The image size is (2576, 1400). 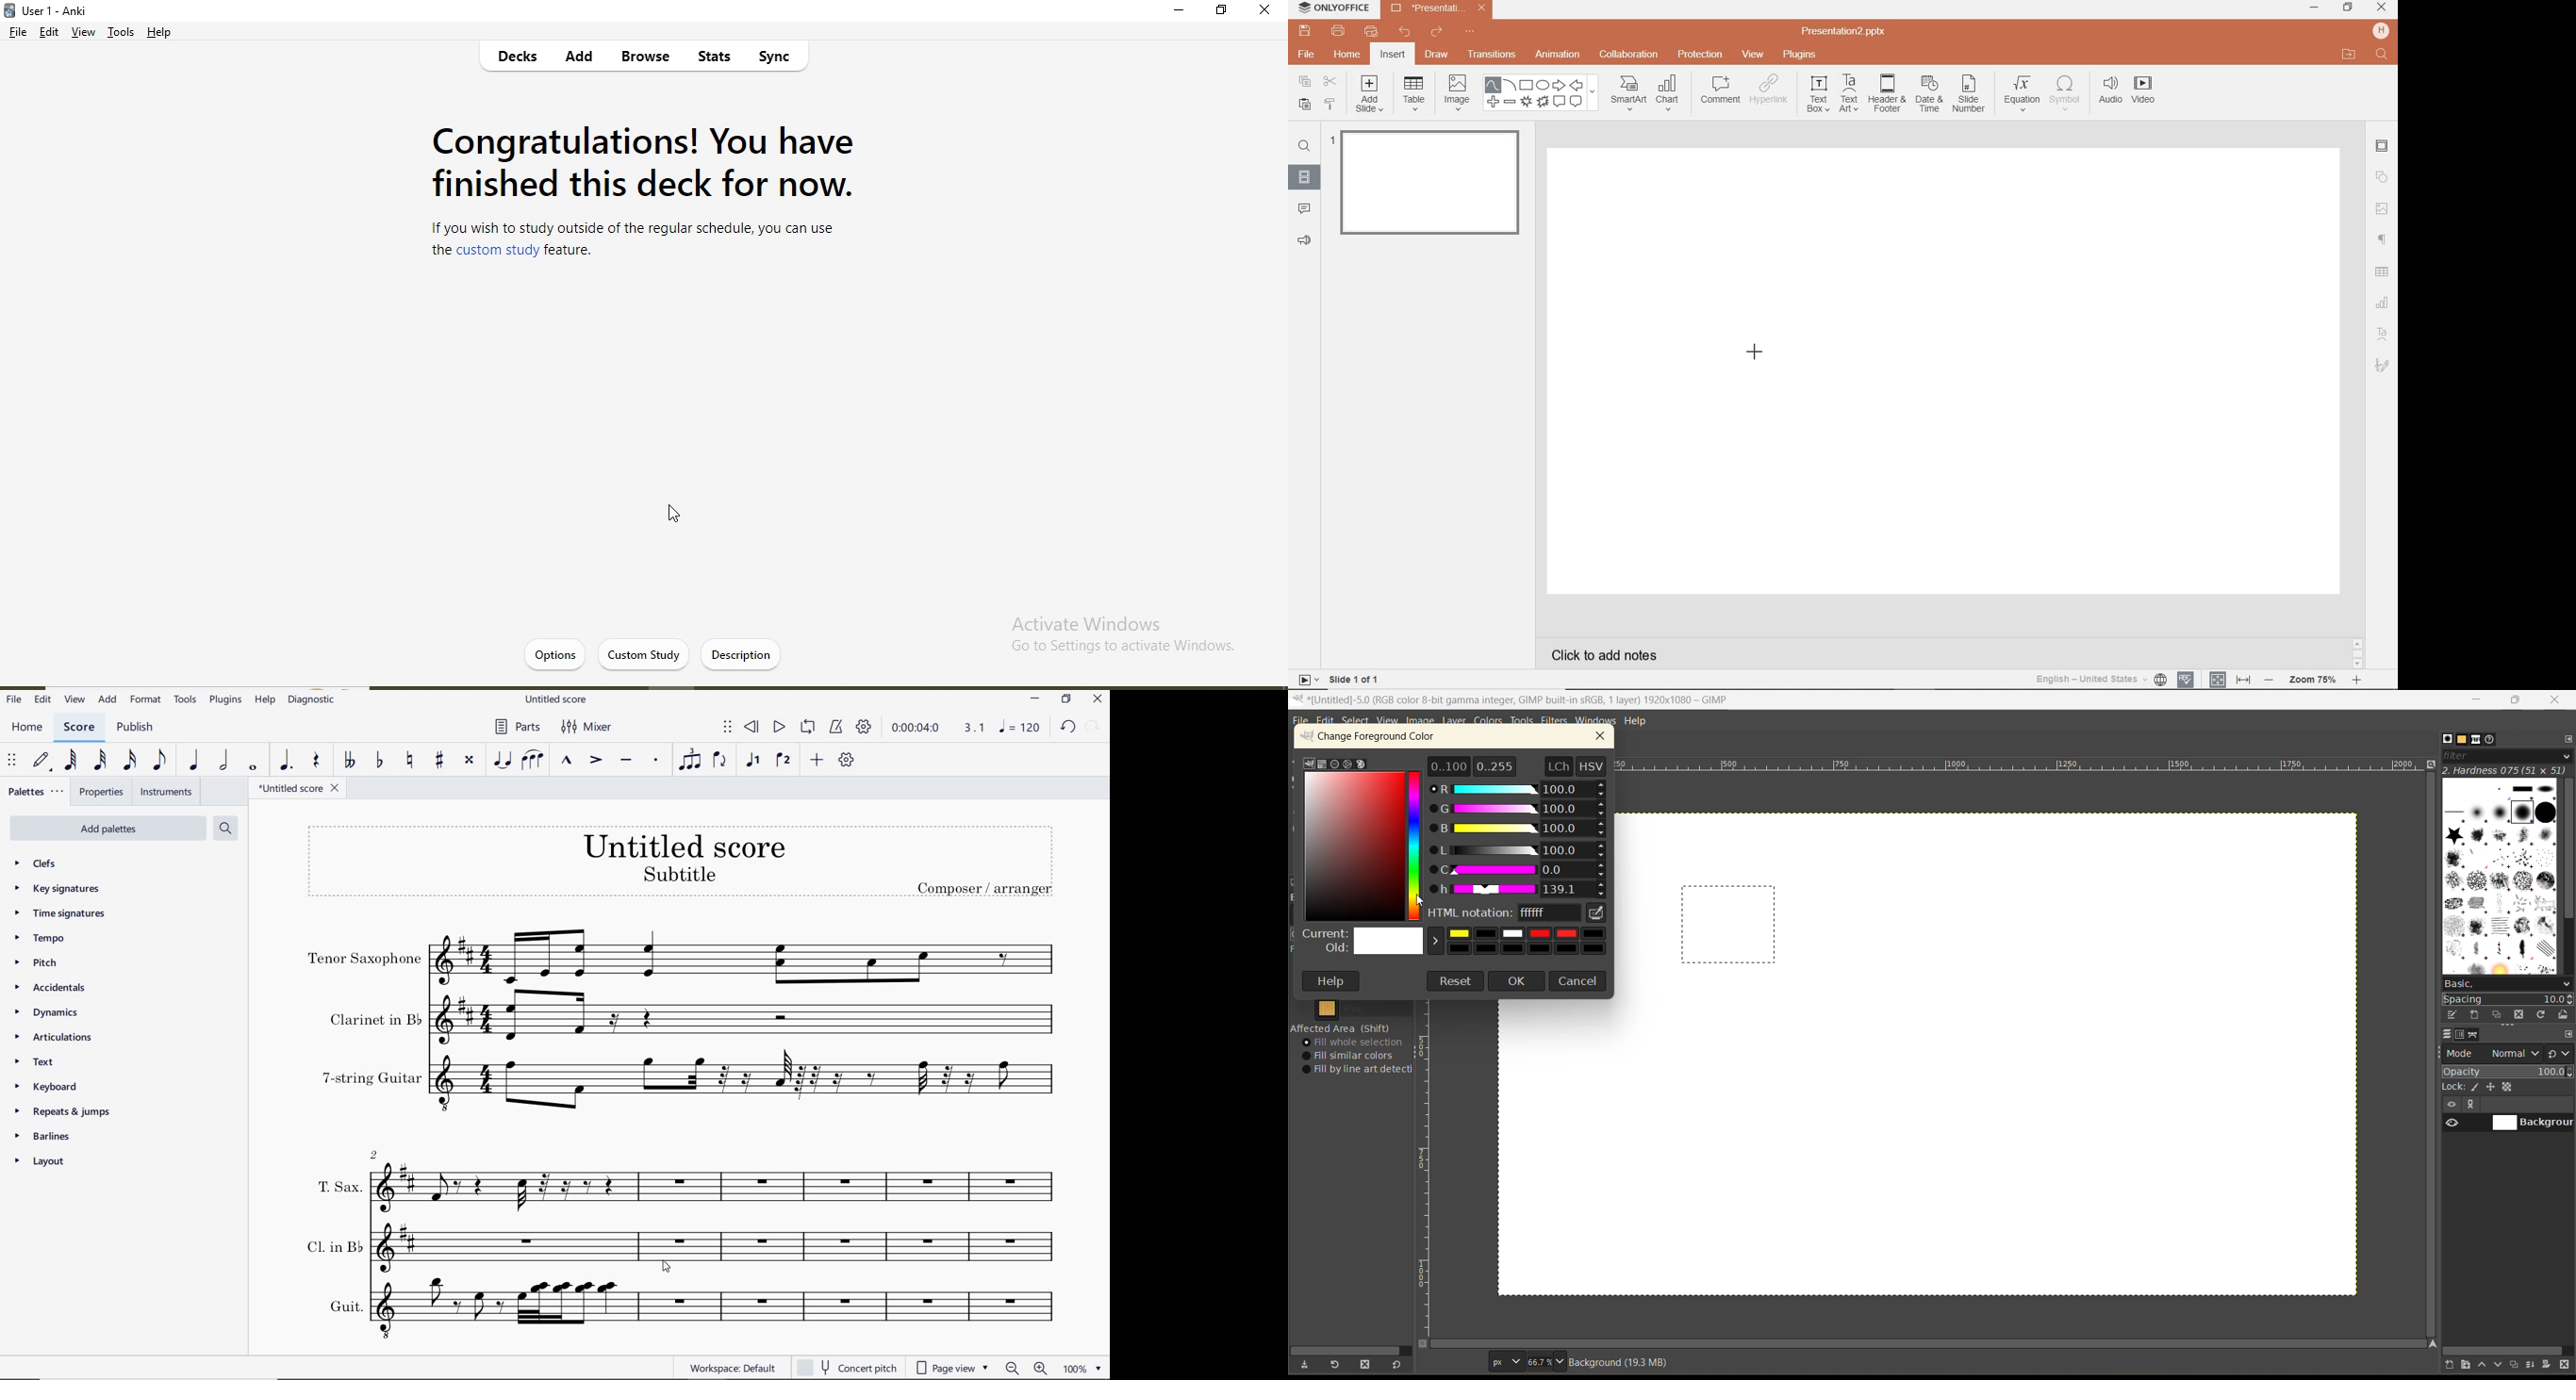 What do you see at coordinates (1341, 679) in the screenshot?
I see `SLIDE 1 OF 1` at bounding box center [1341, 679].